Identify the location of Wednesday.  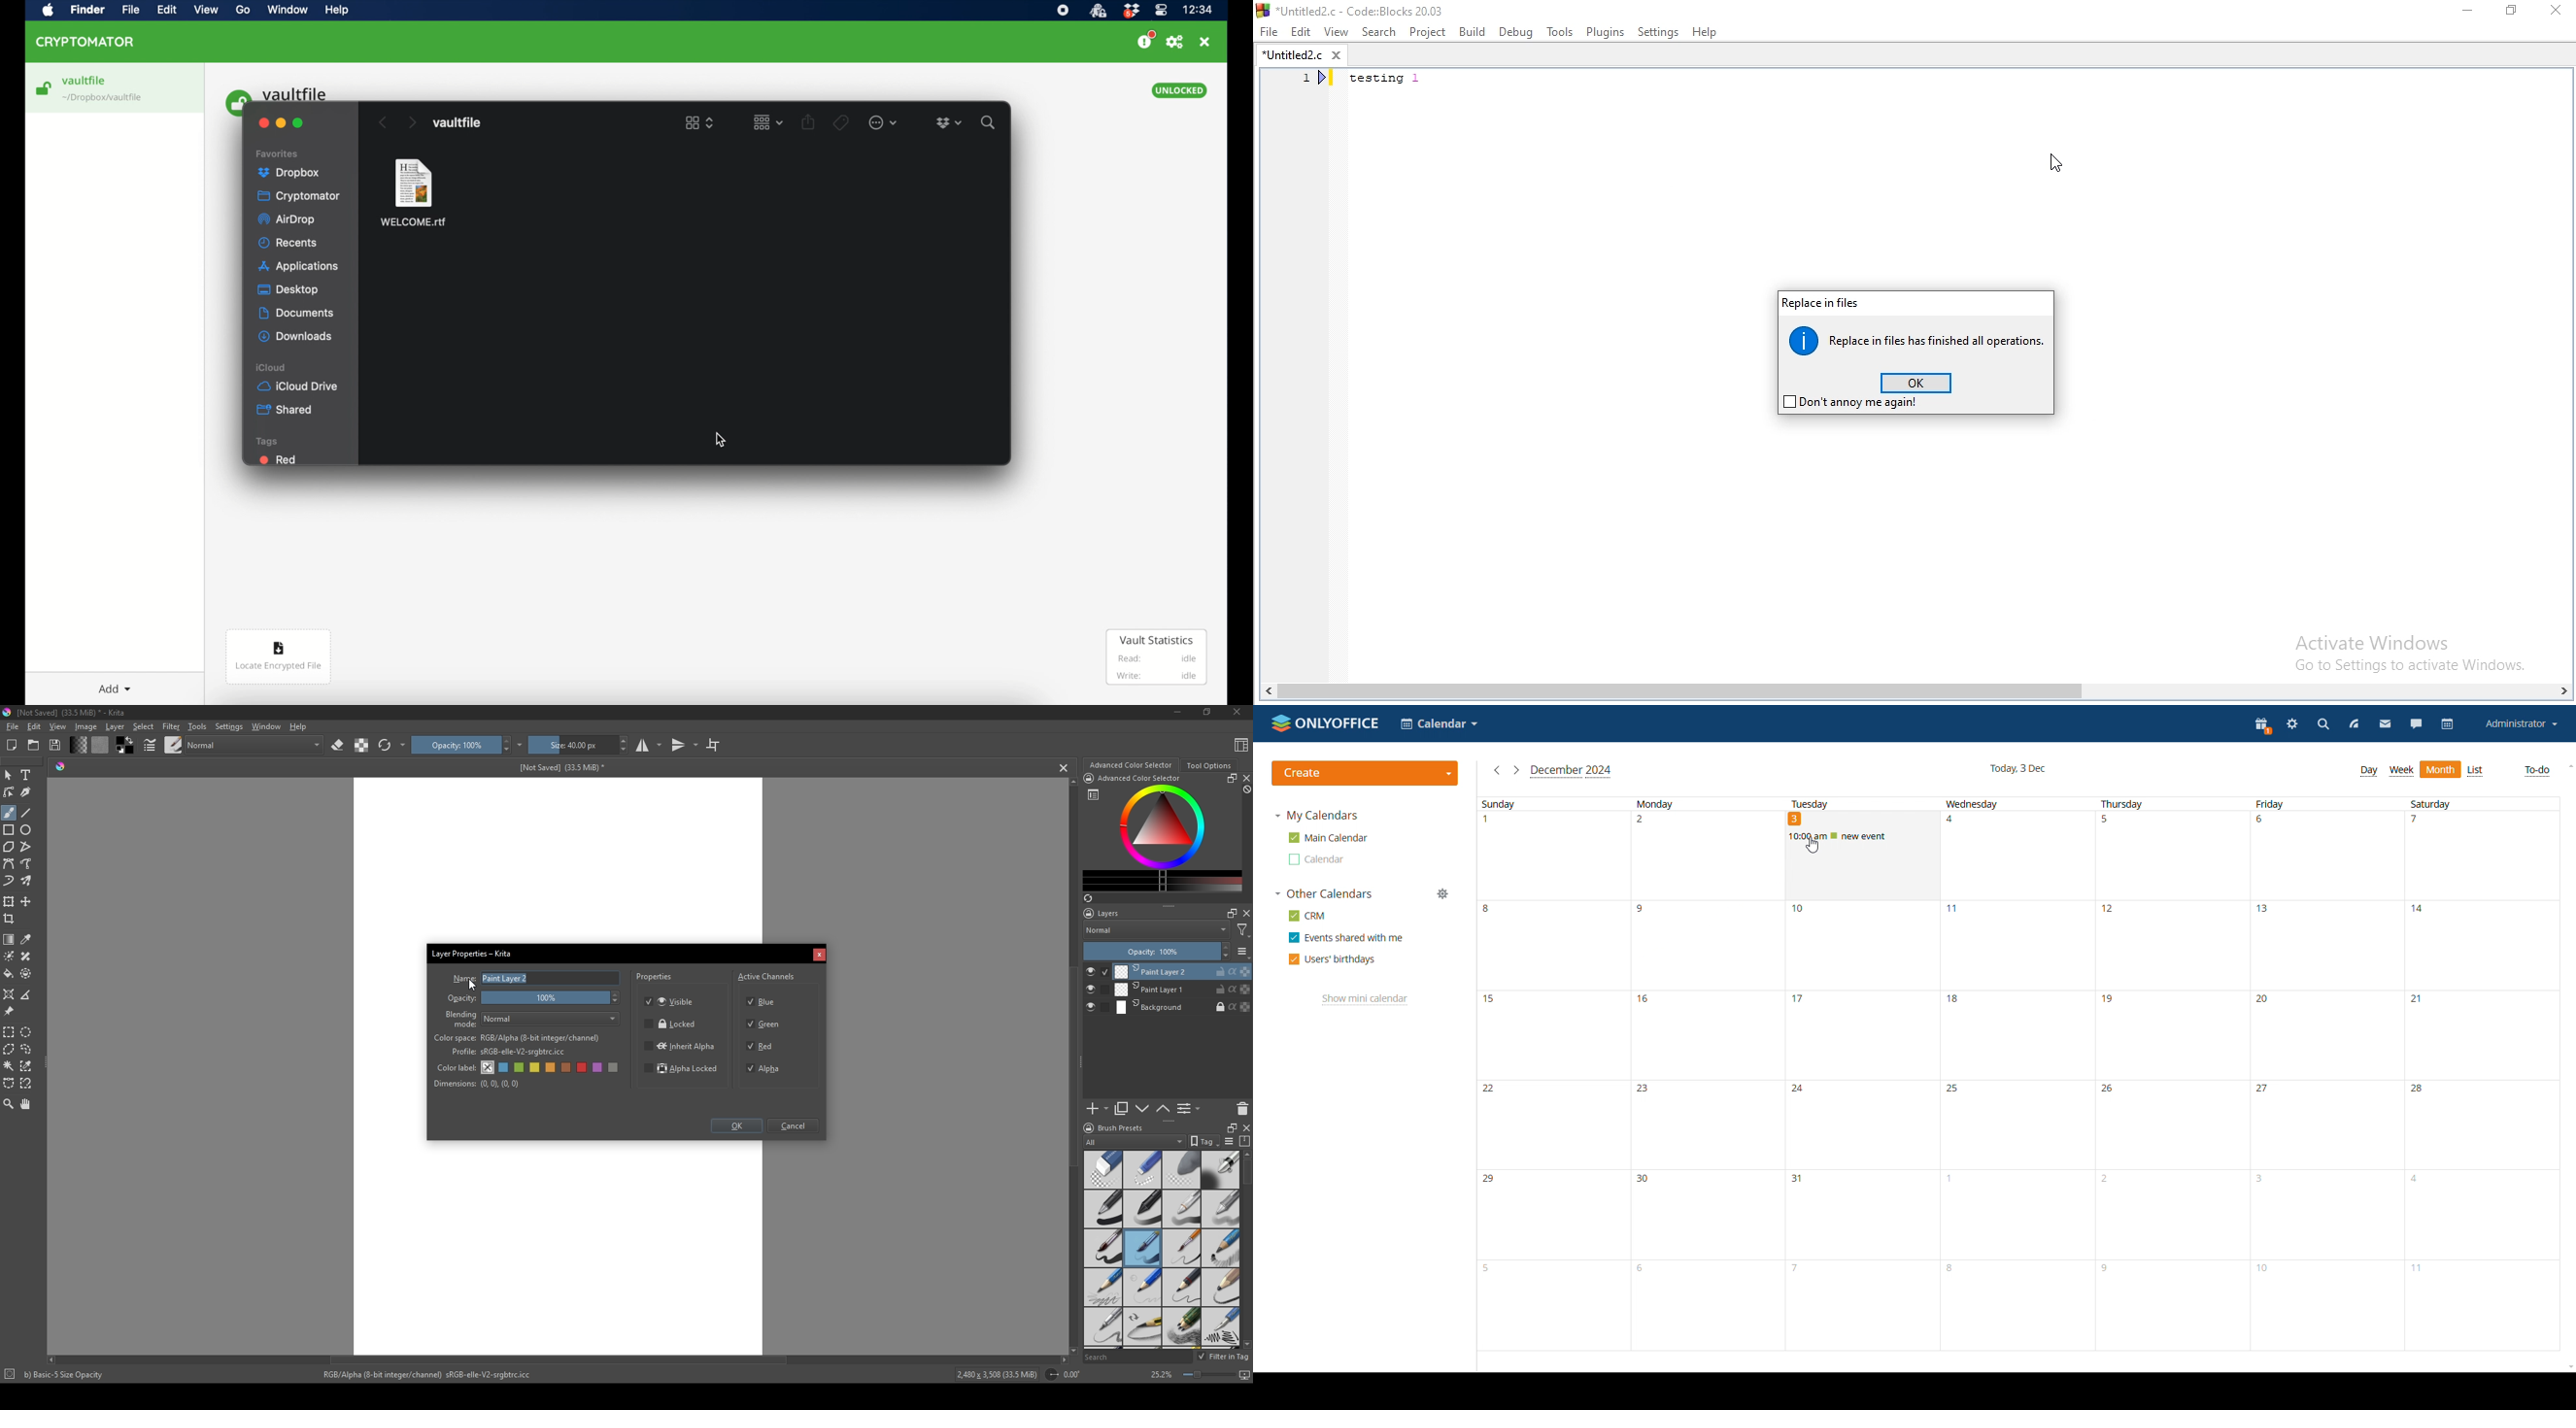
(2016, 804).